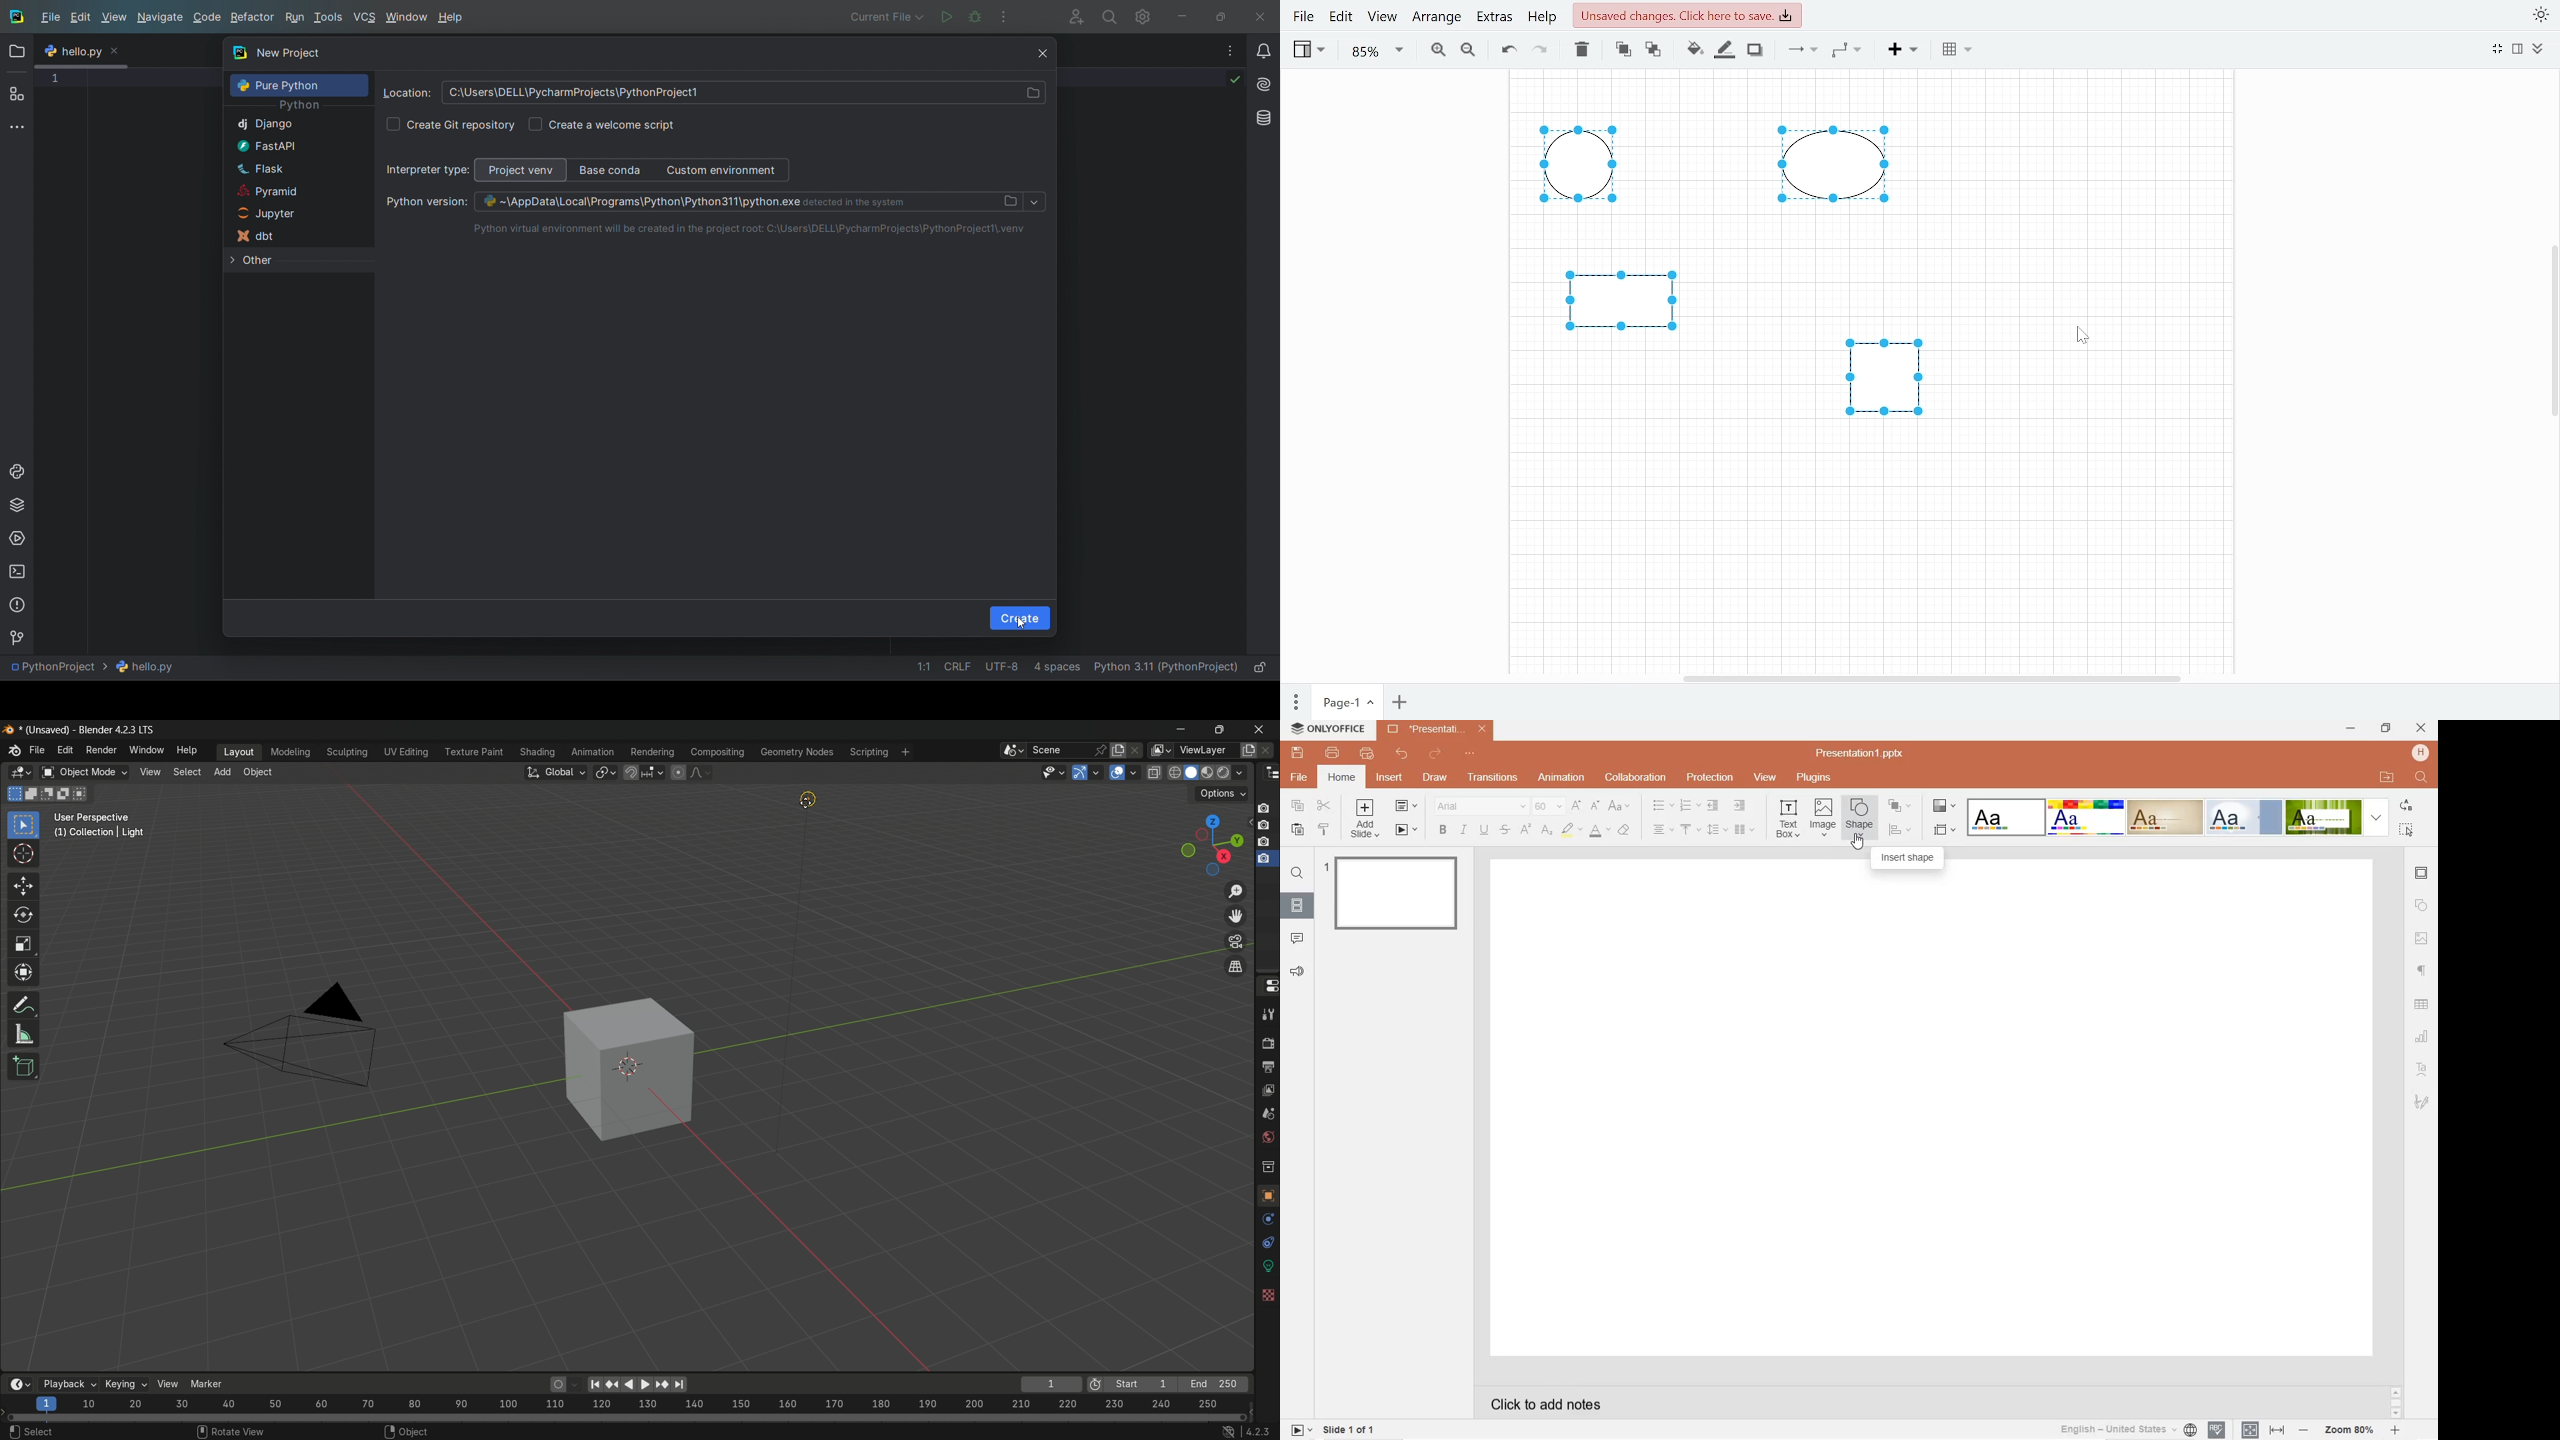 The image size is (2576, 1456). Describe the element at coordinates (1053, 771) in the screenshot. I see `selectability and visibility` at that location.